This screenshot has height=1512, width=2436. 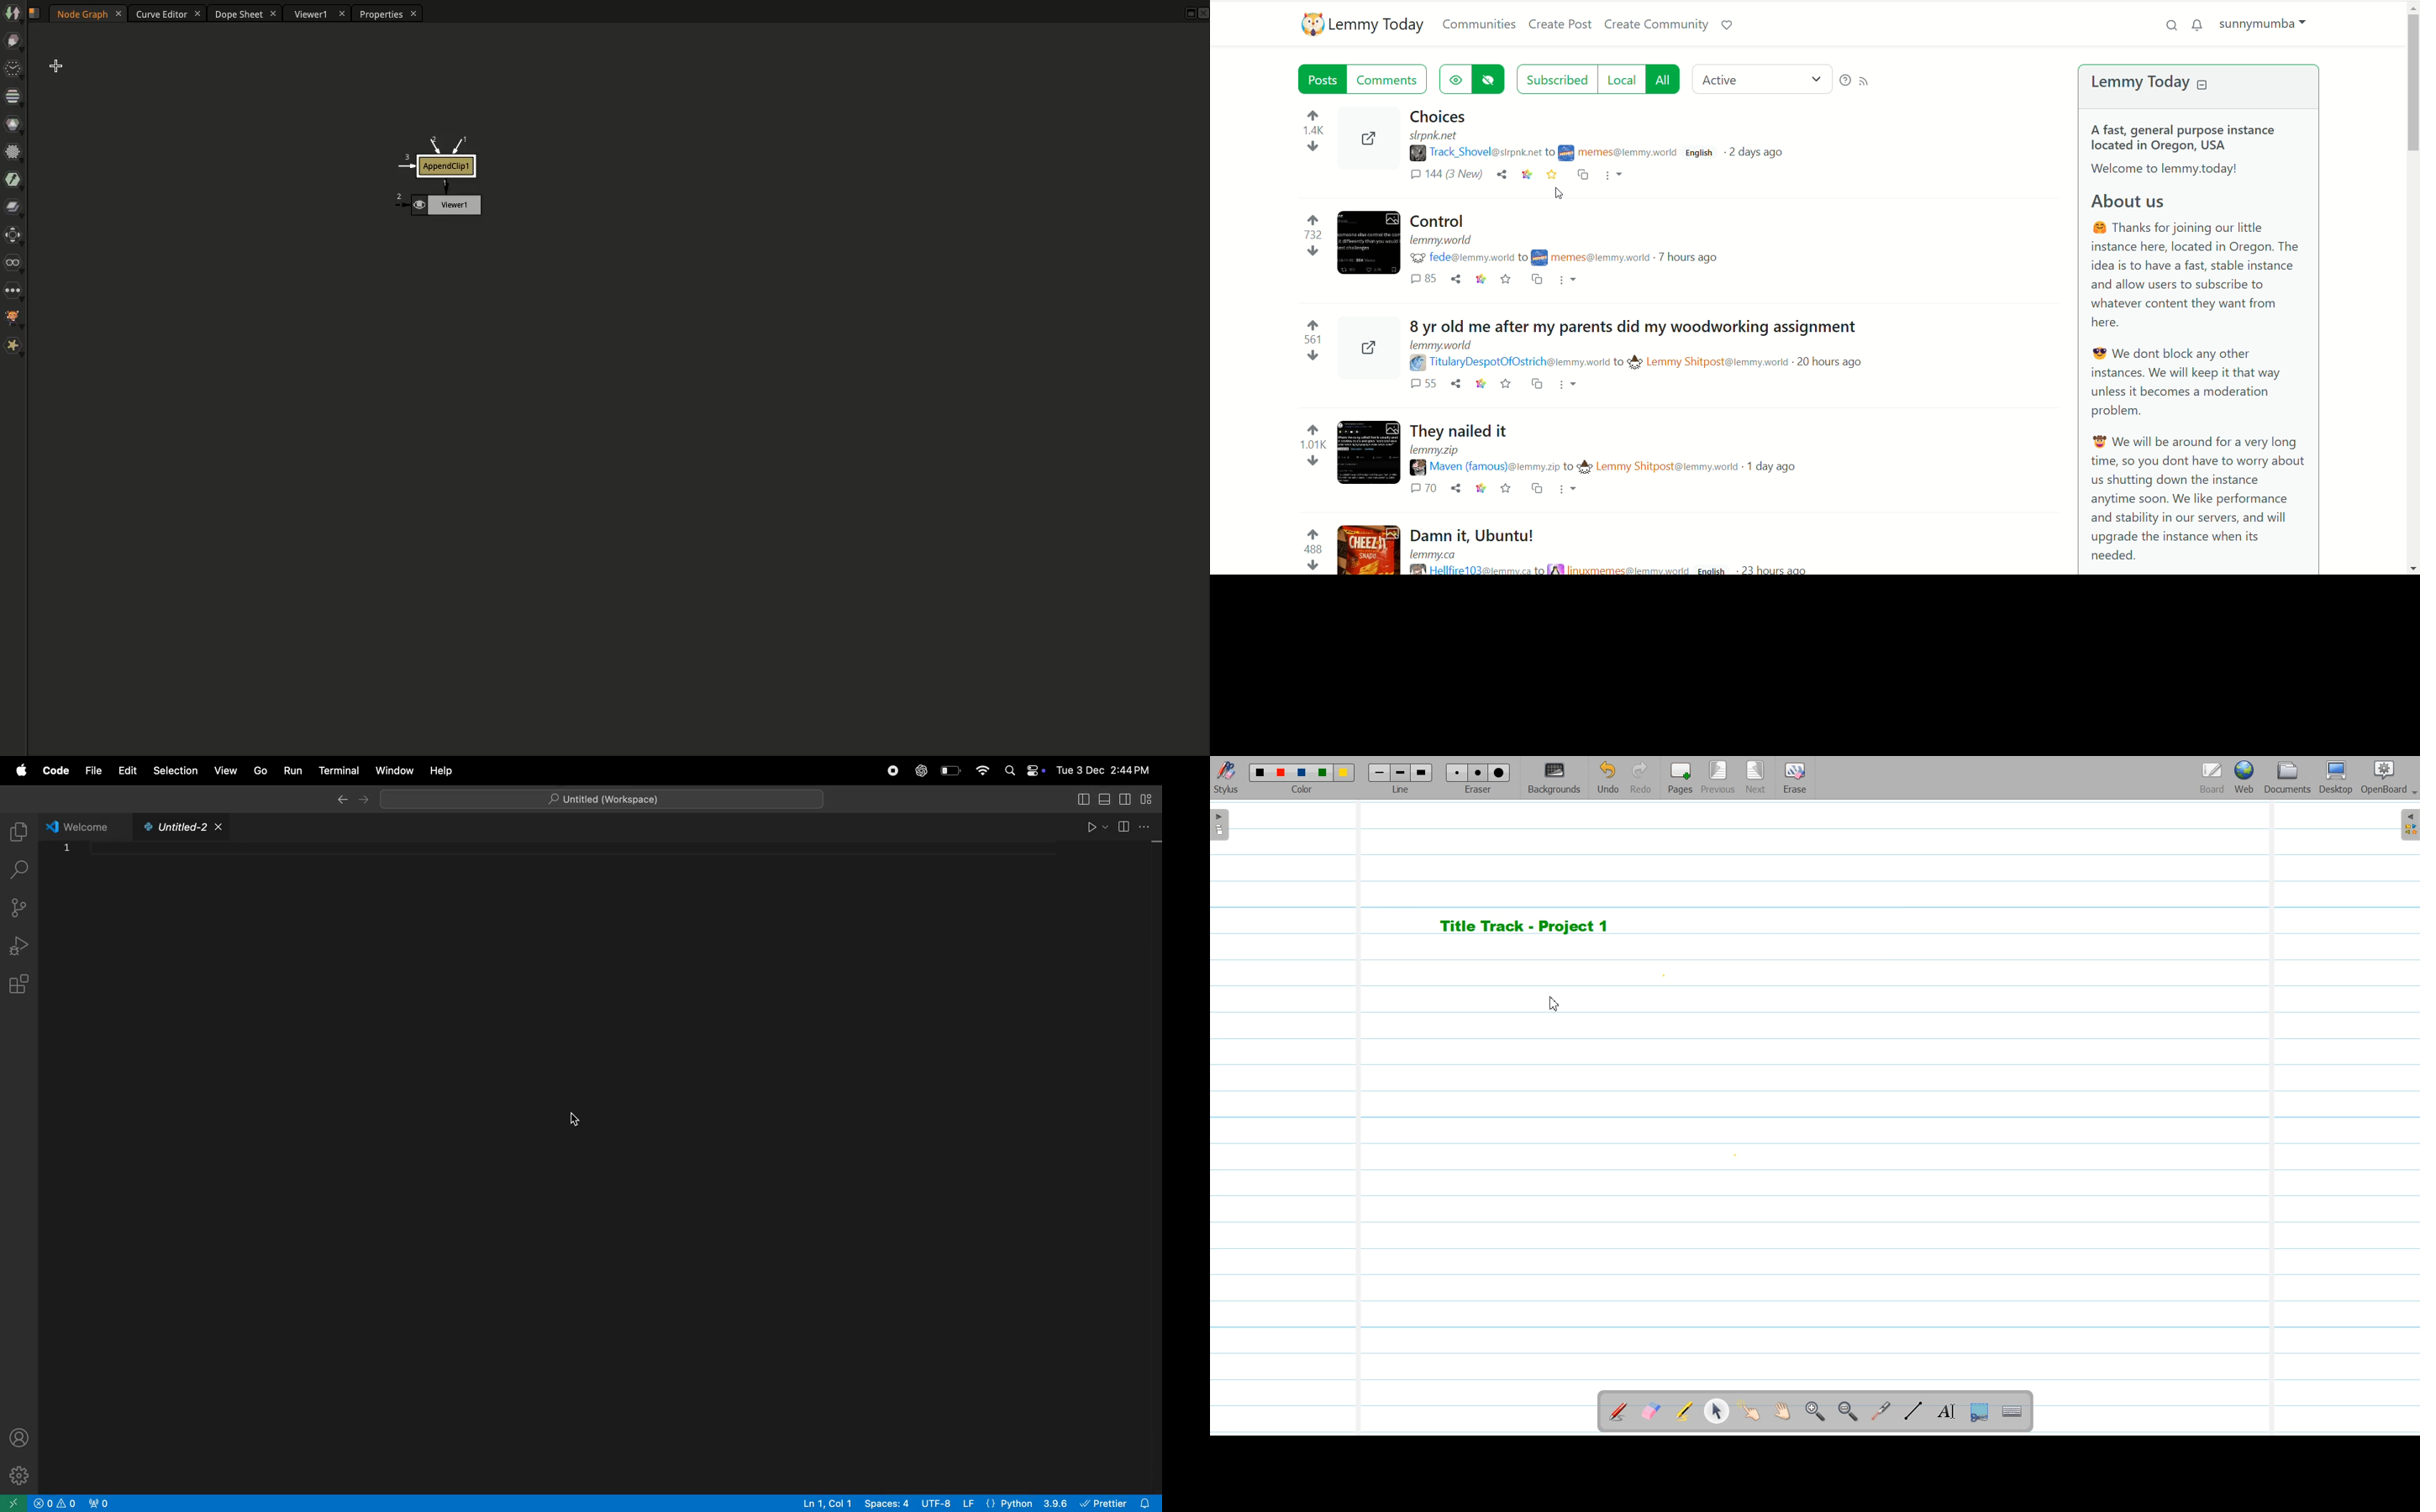 What do you see at coordinates (1428, 280) in the screenshot?
I see `comments` at bounding box center [1428, 280].